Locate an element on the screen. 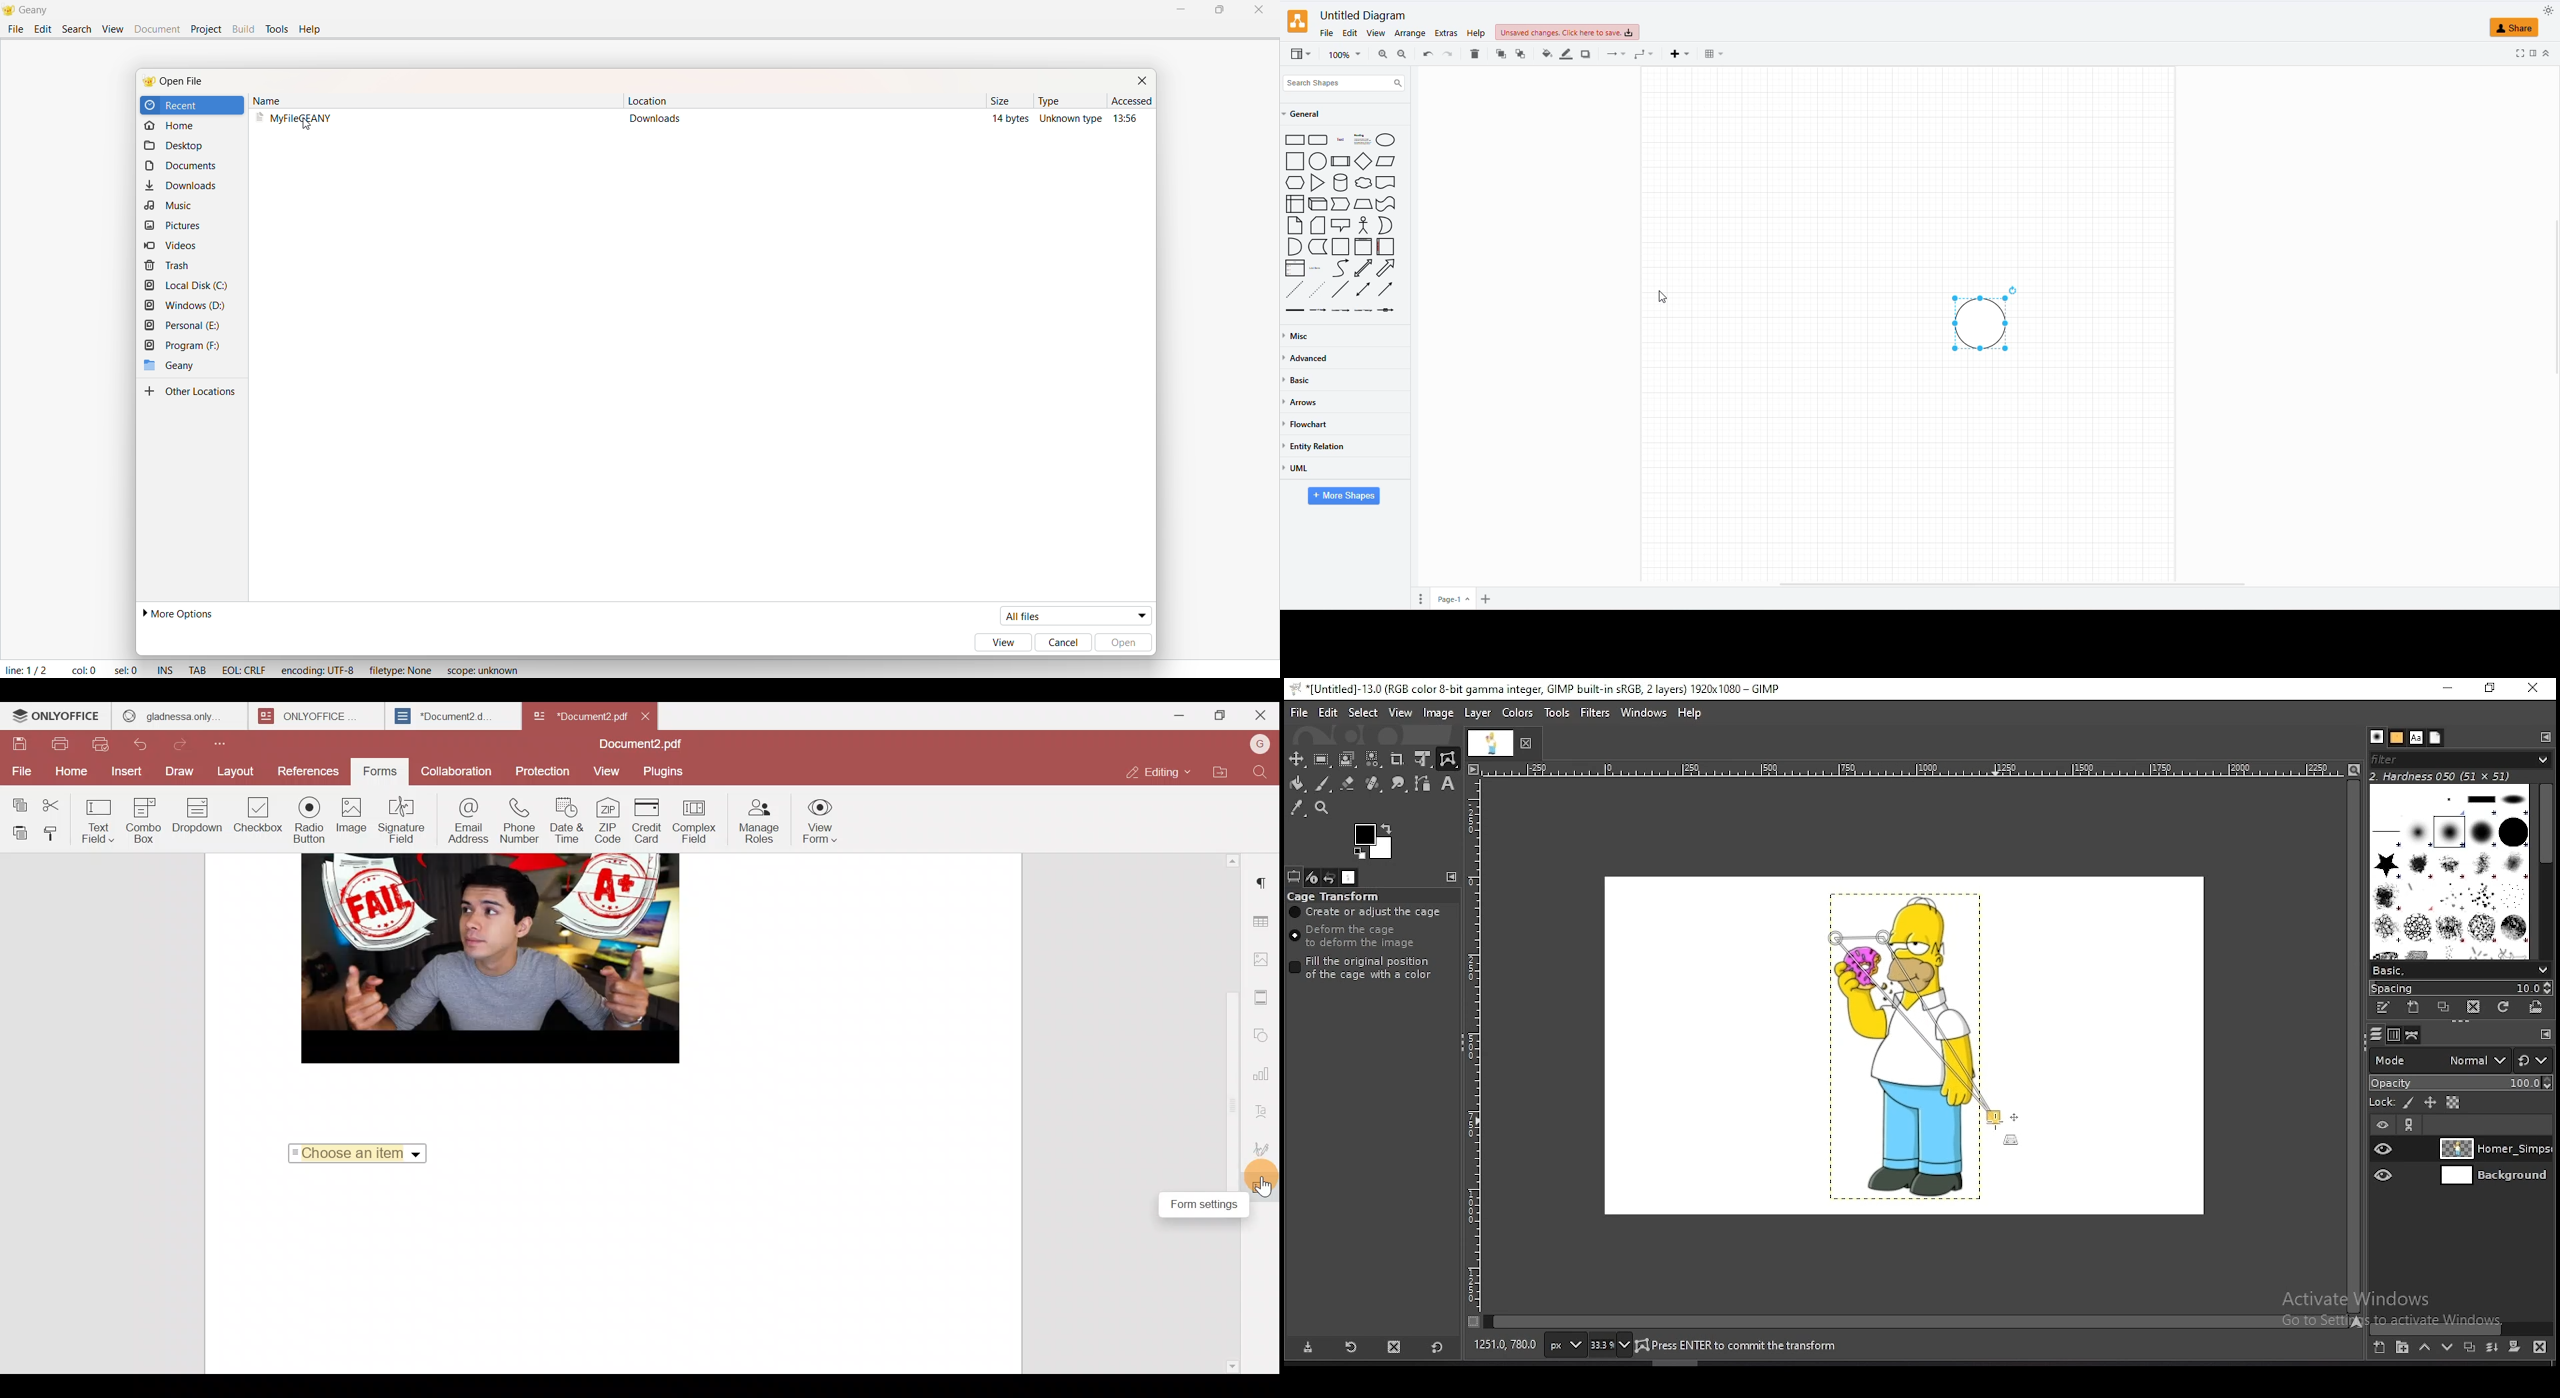 This screenshot has width=2576, height=1400. CIRCLE is located at coordinates (1387, 140).